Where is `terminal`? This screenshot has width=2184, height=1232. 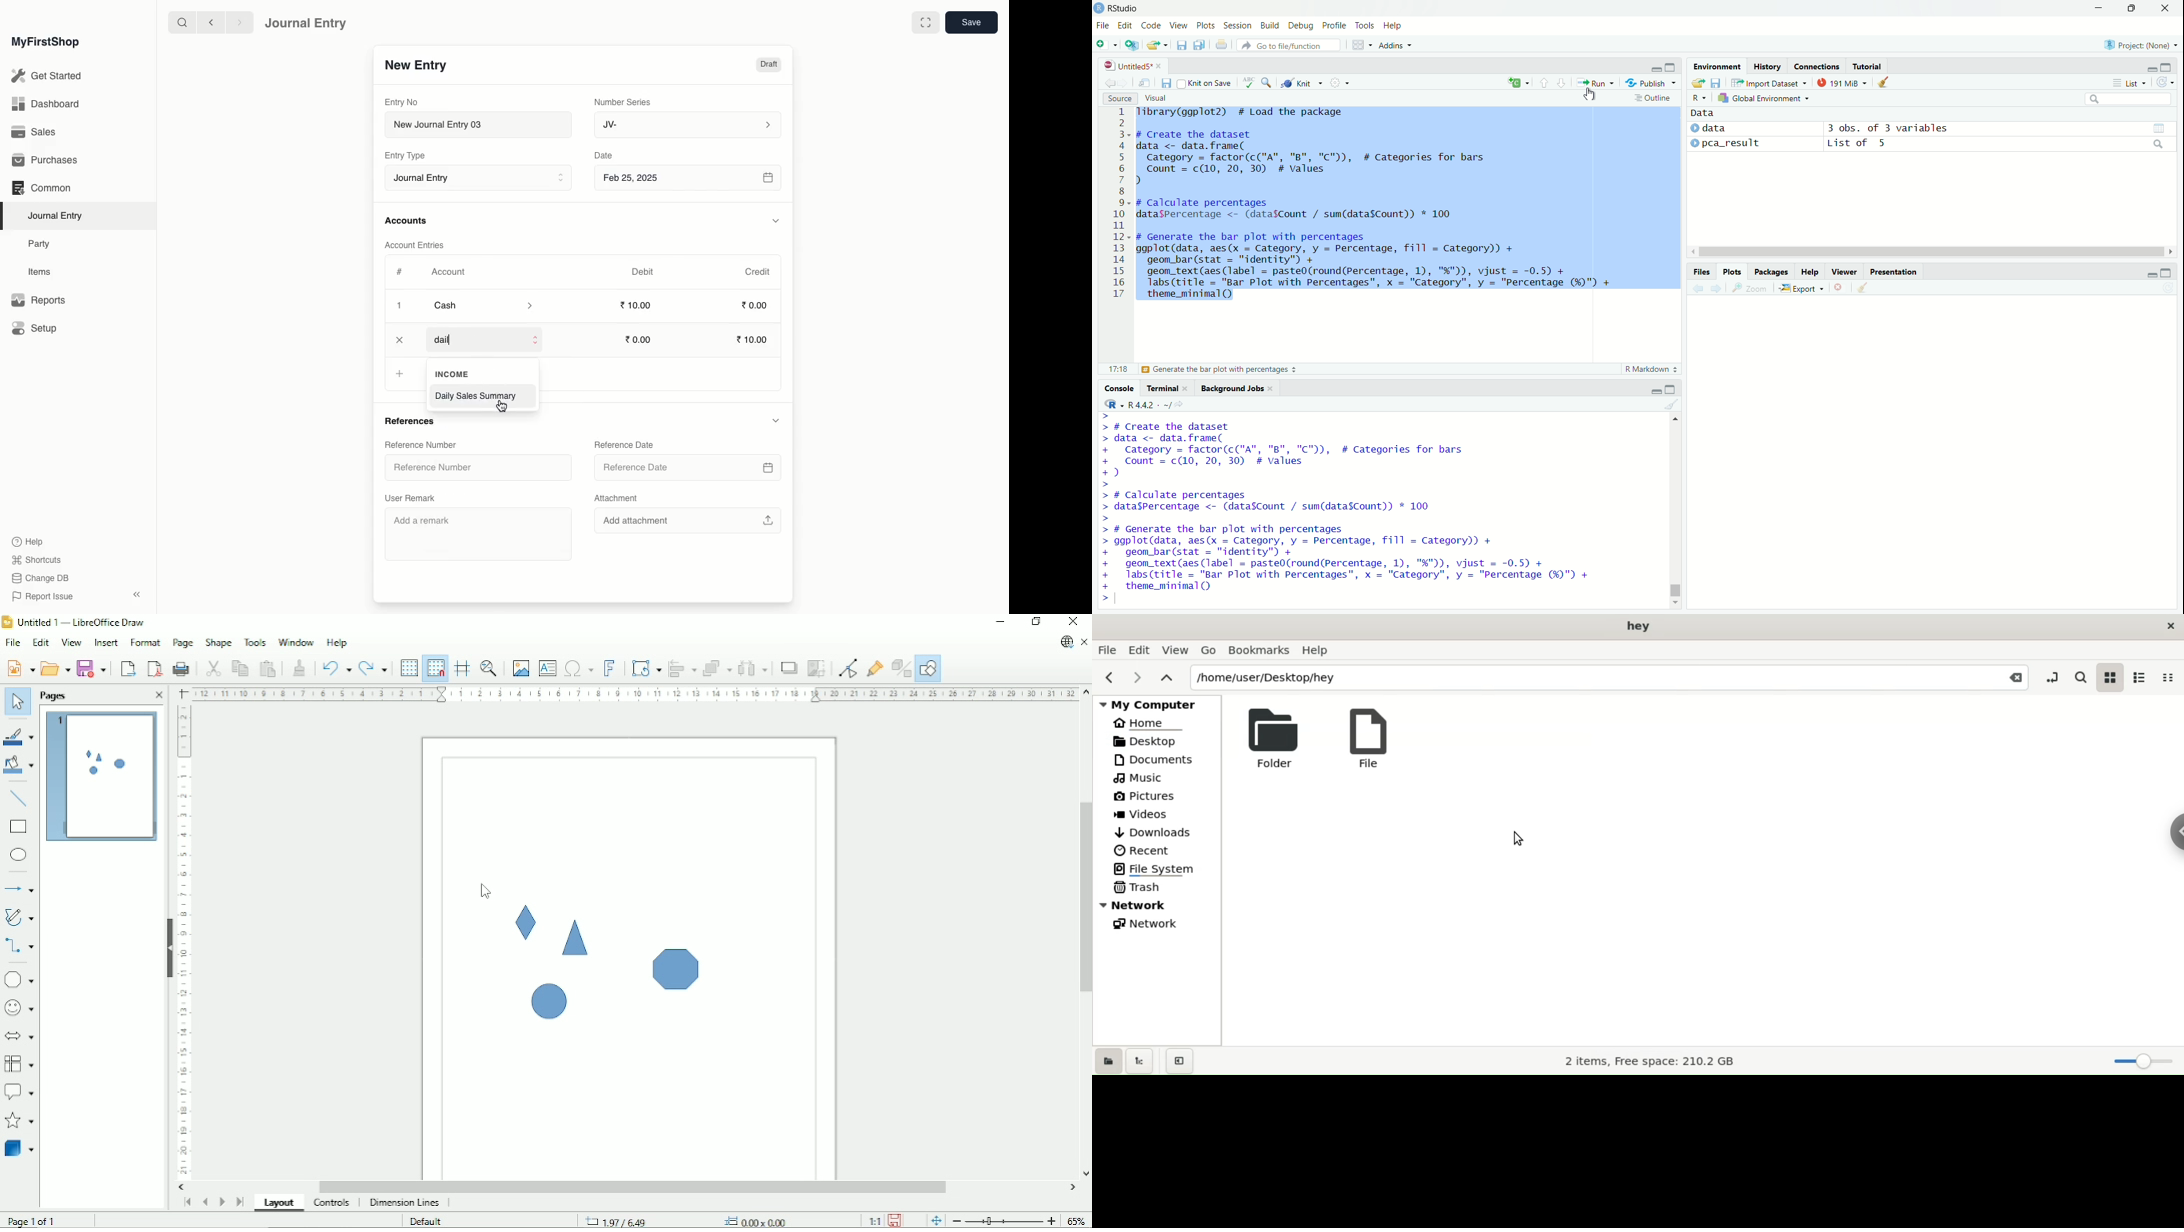 terminal is located at coordinates (1167, 388).